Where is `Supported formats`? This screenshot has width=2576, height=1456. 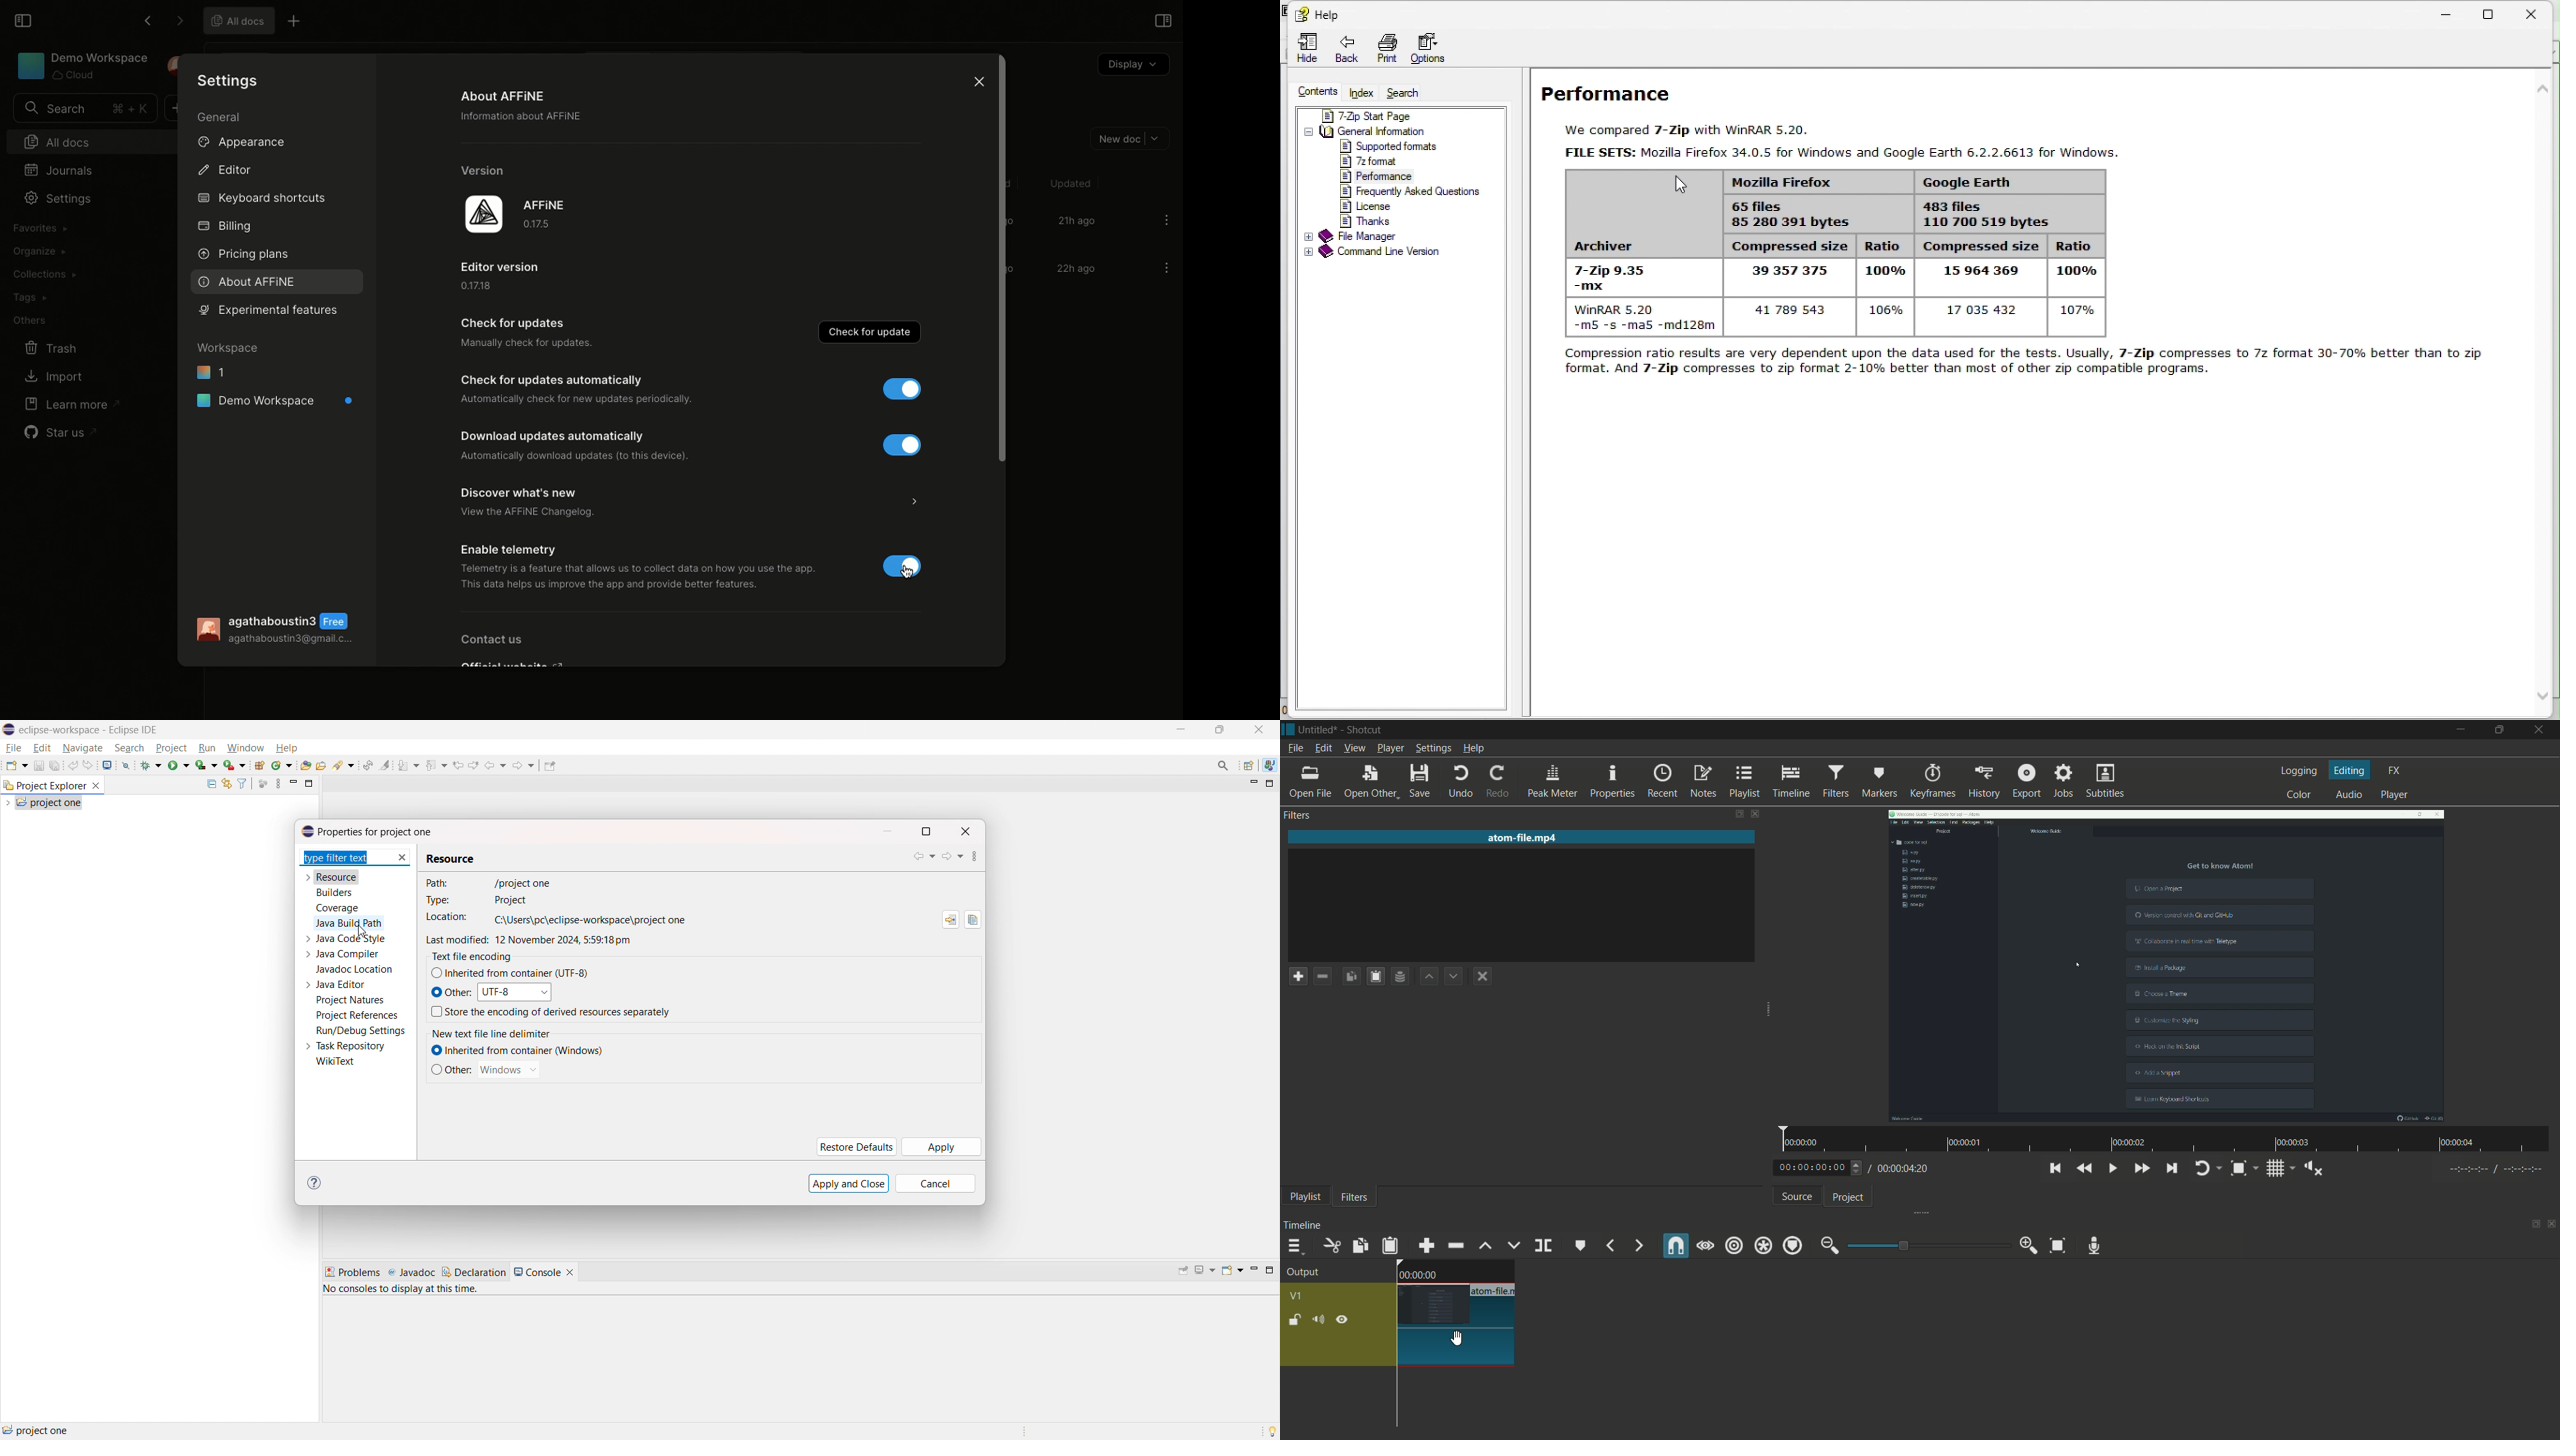
Supported formats is located at coordinates (1390, 146).